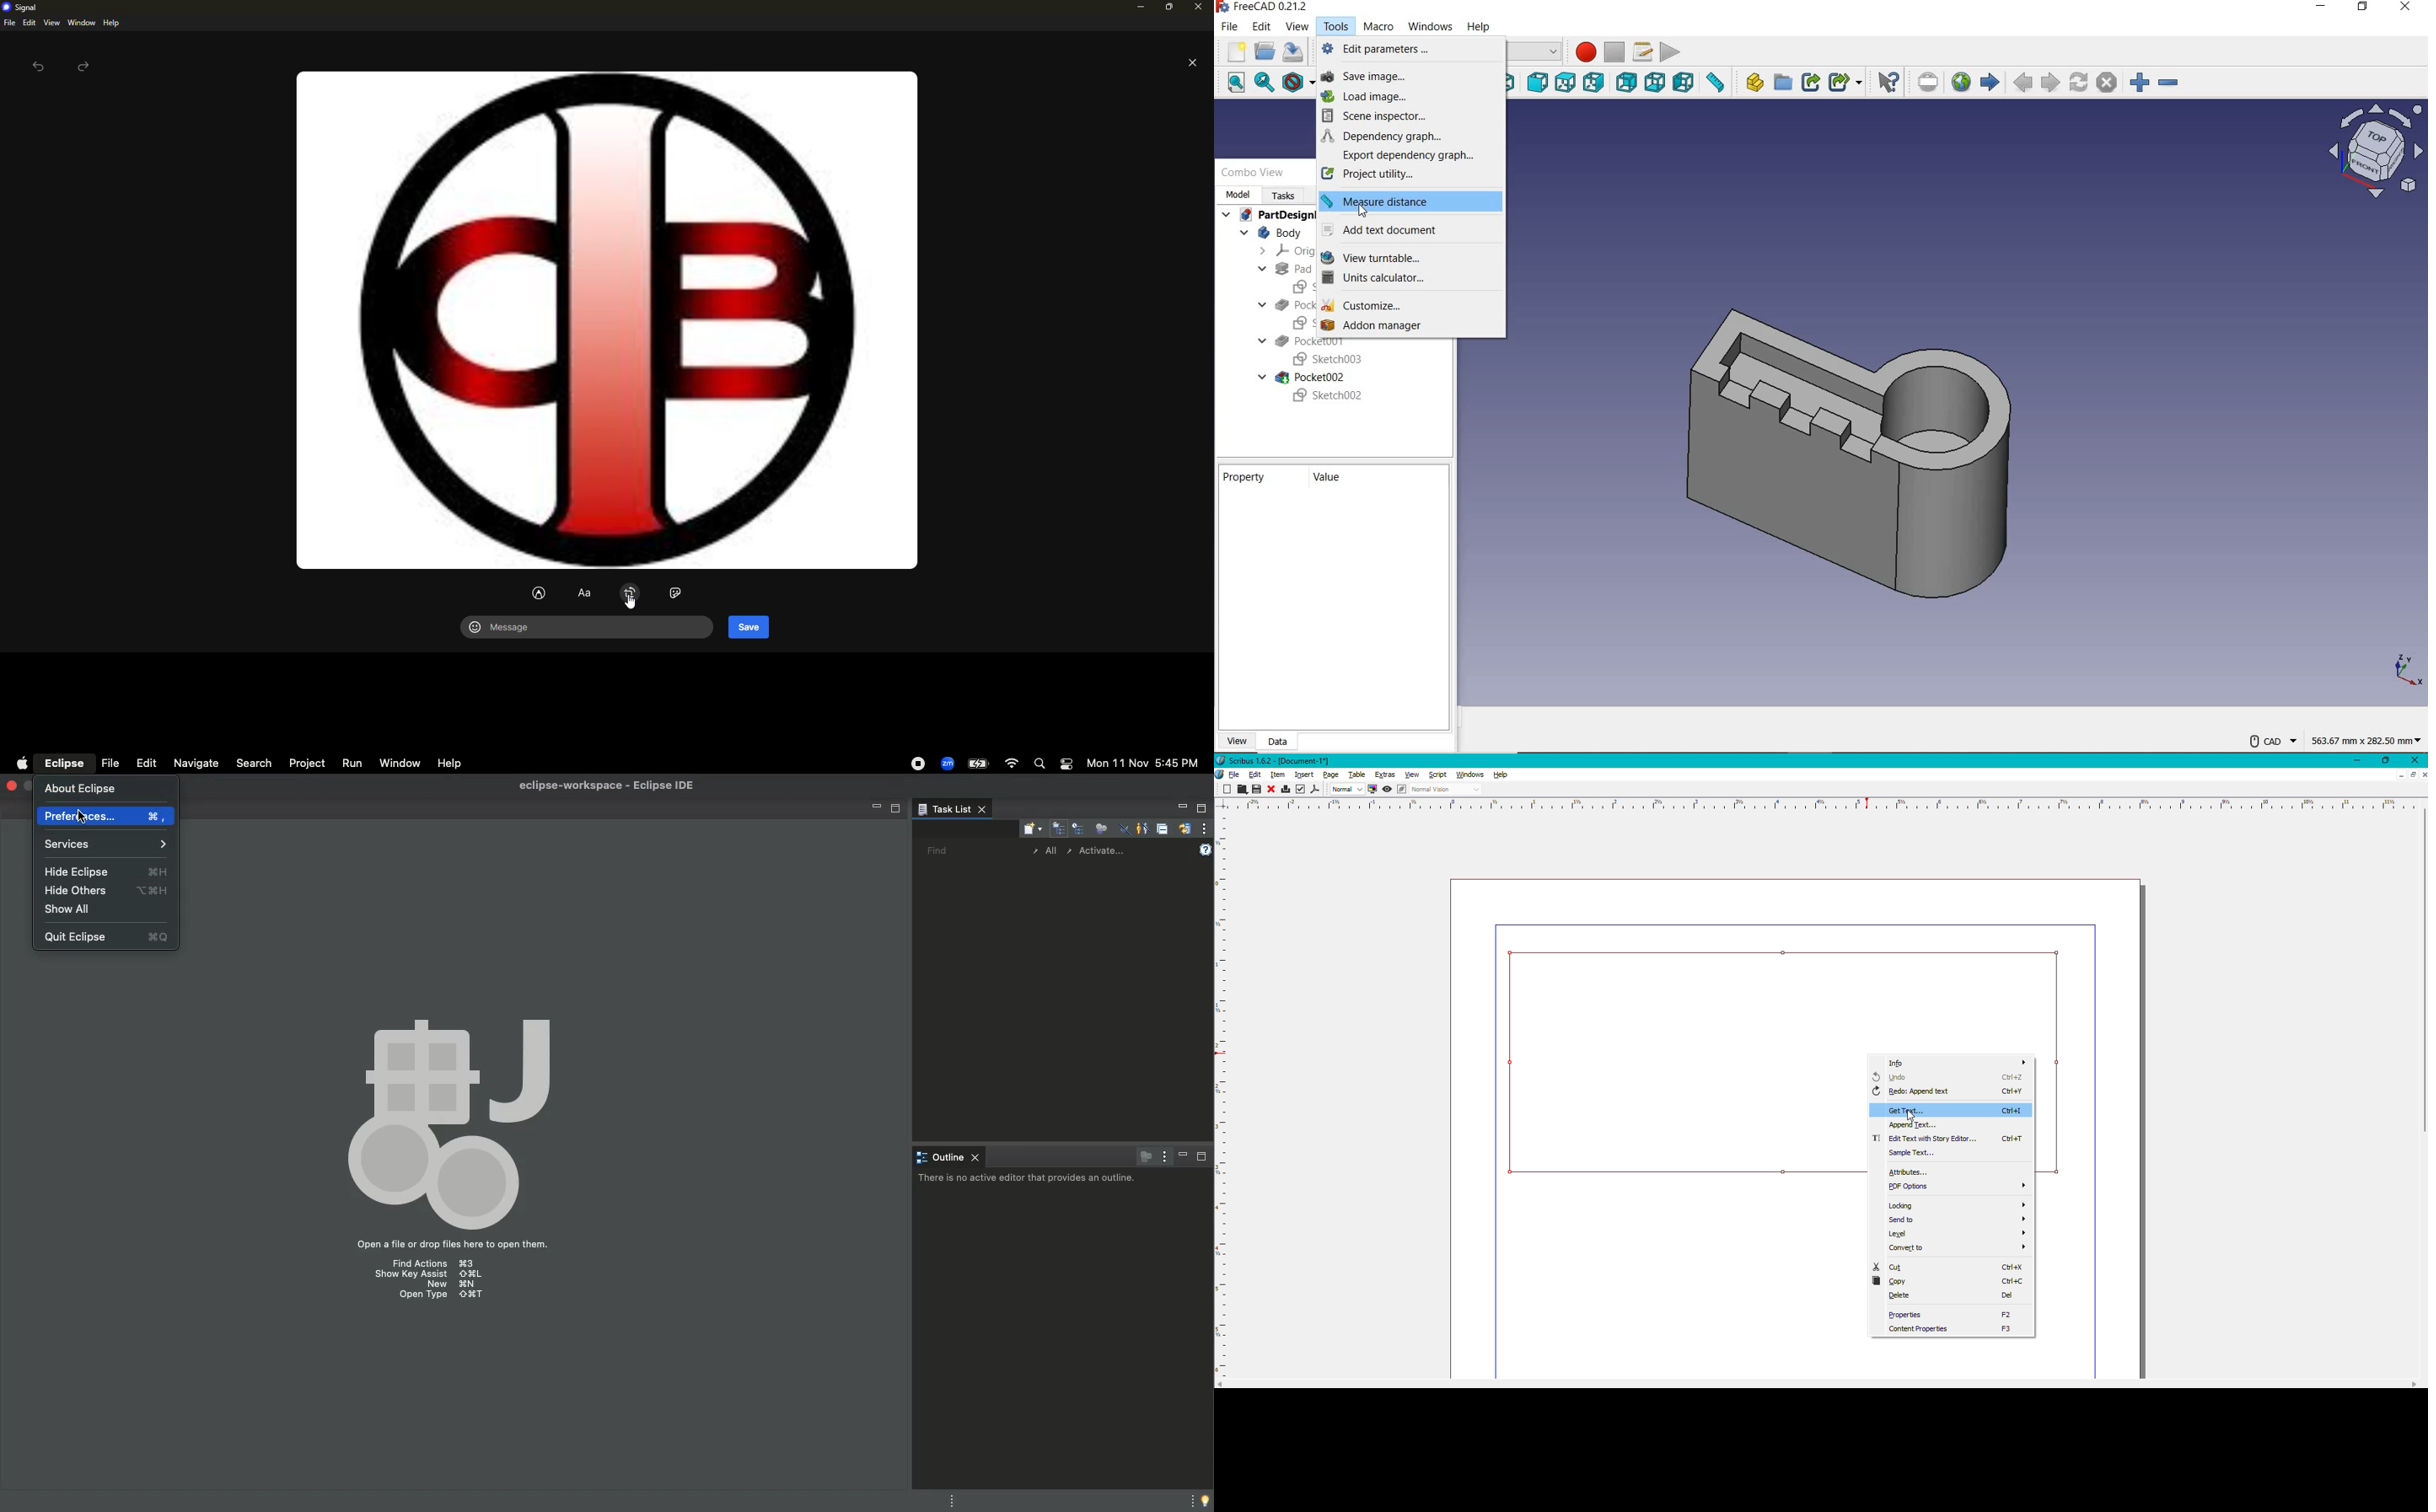  I want to click on left, so click(1682, 83).